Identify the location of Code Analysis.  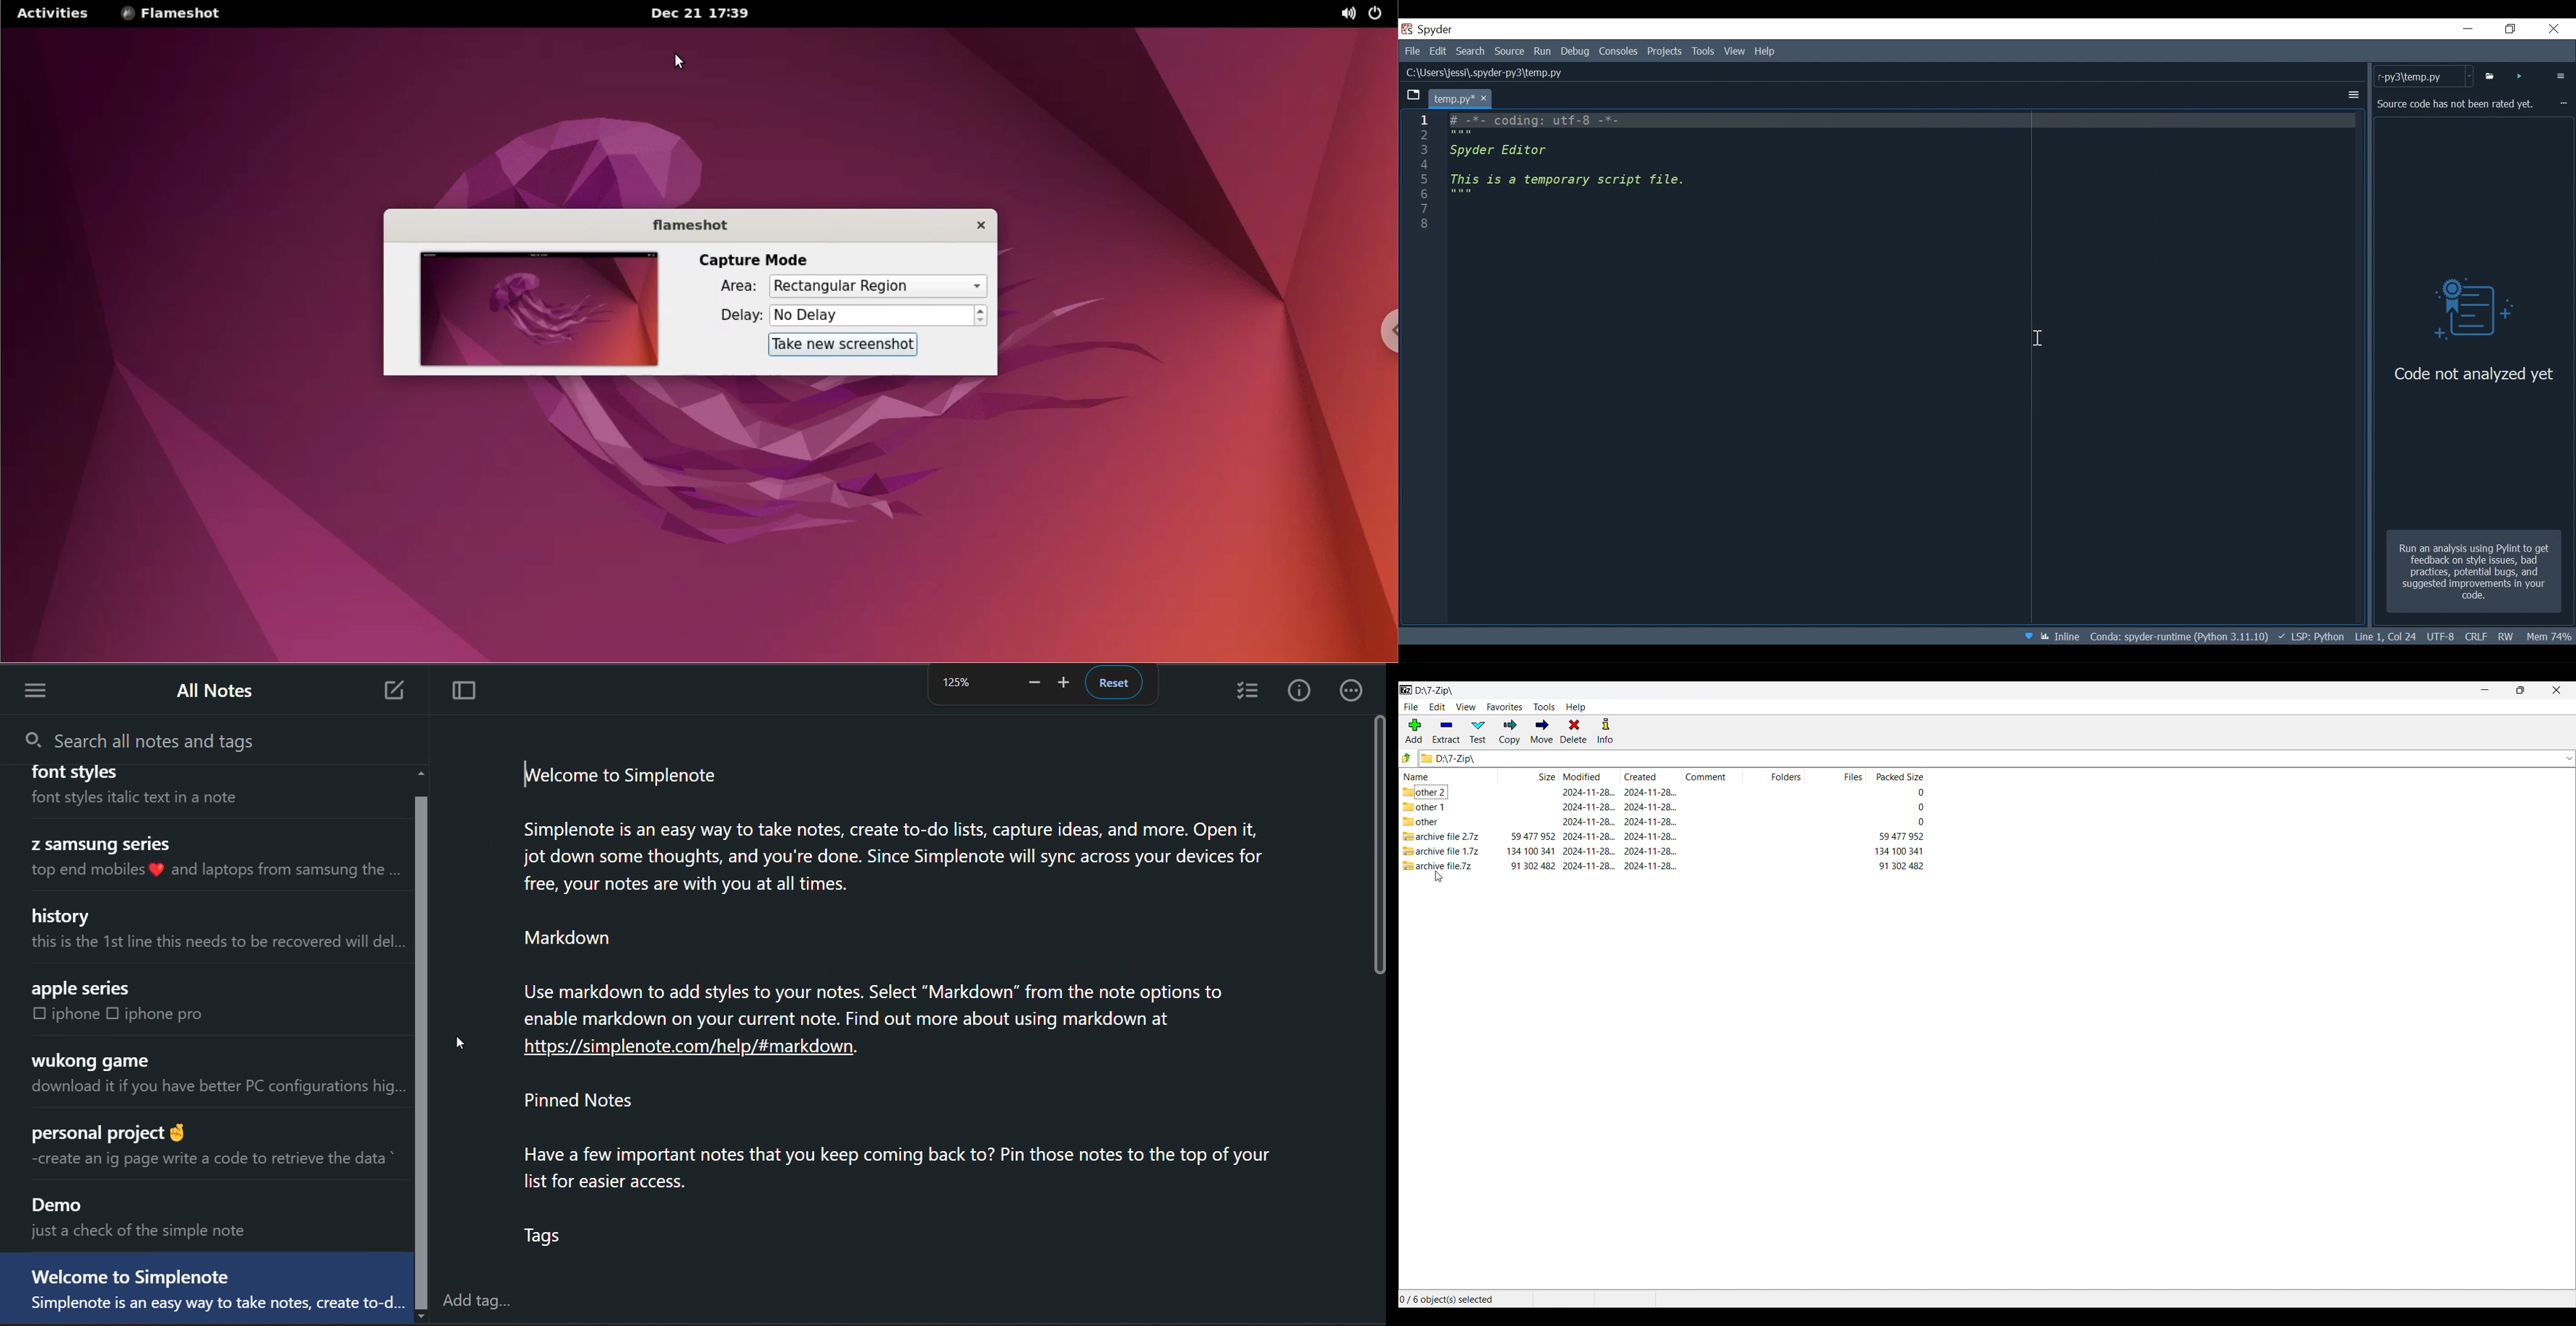
(2477, 308).